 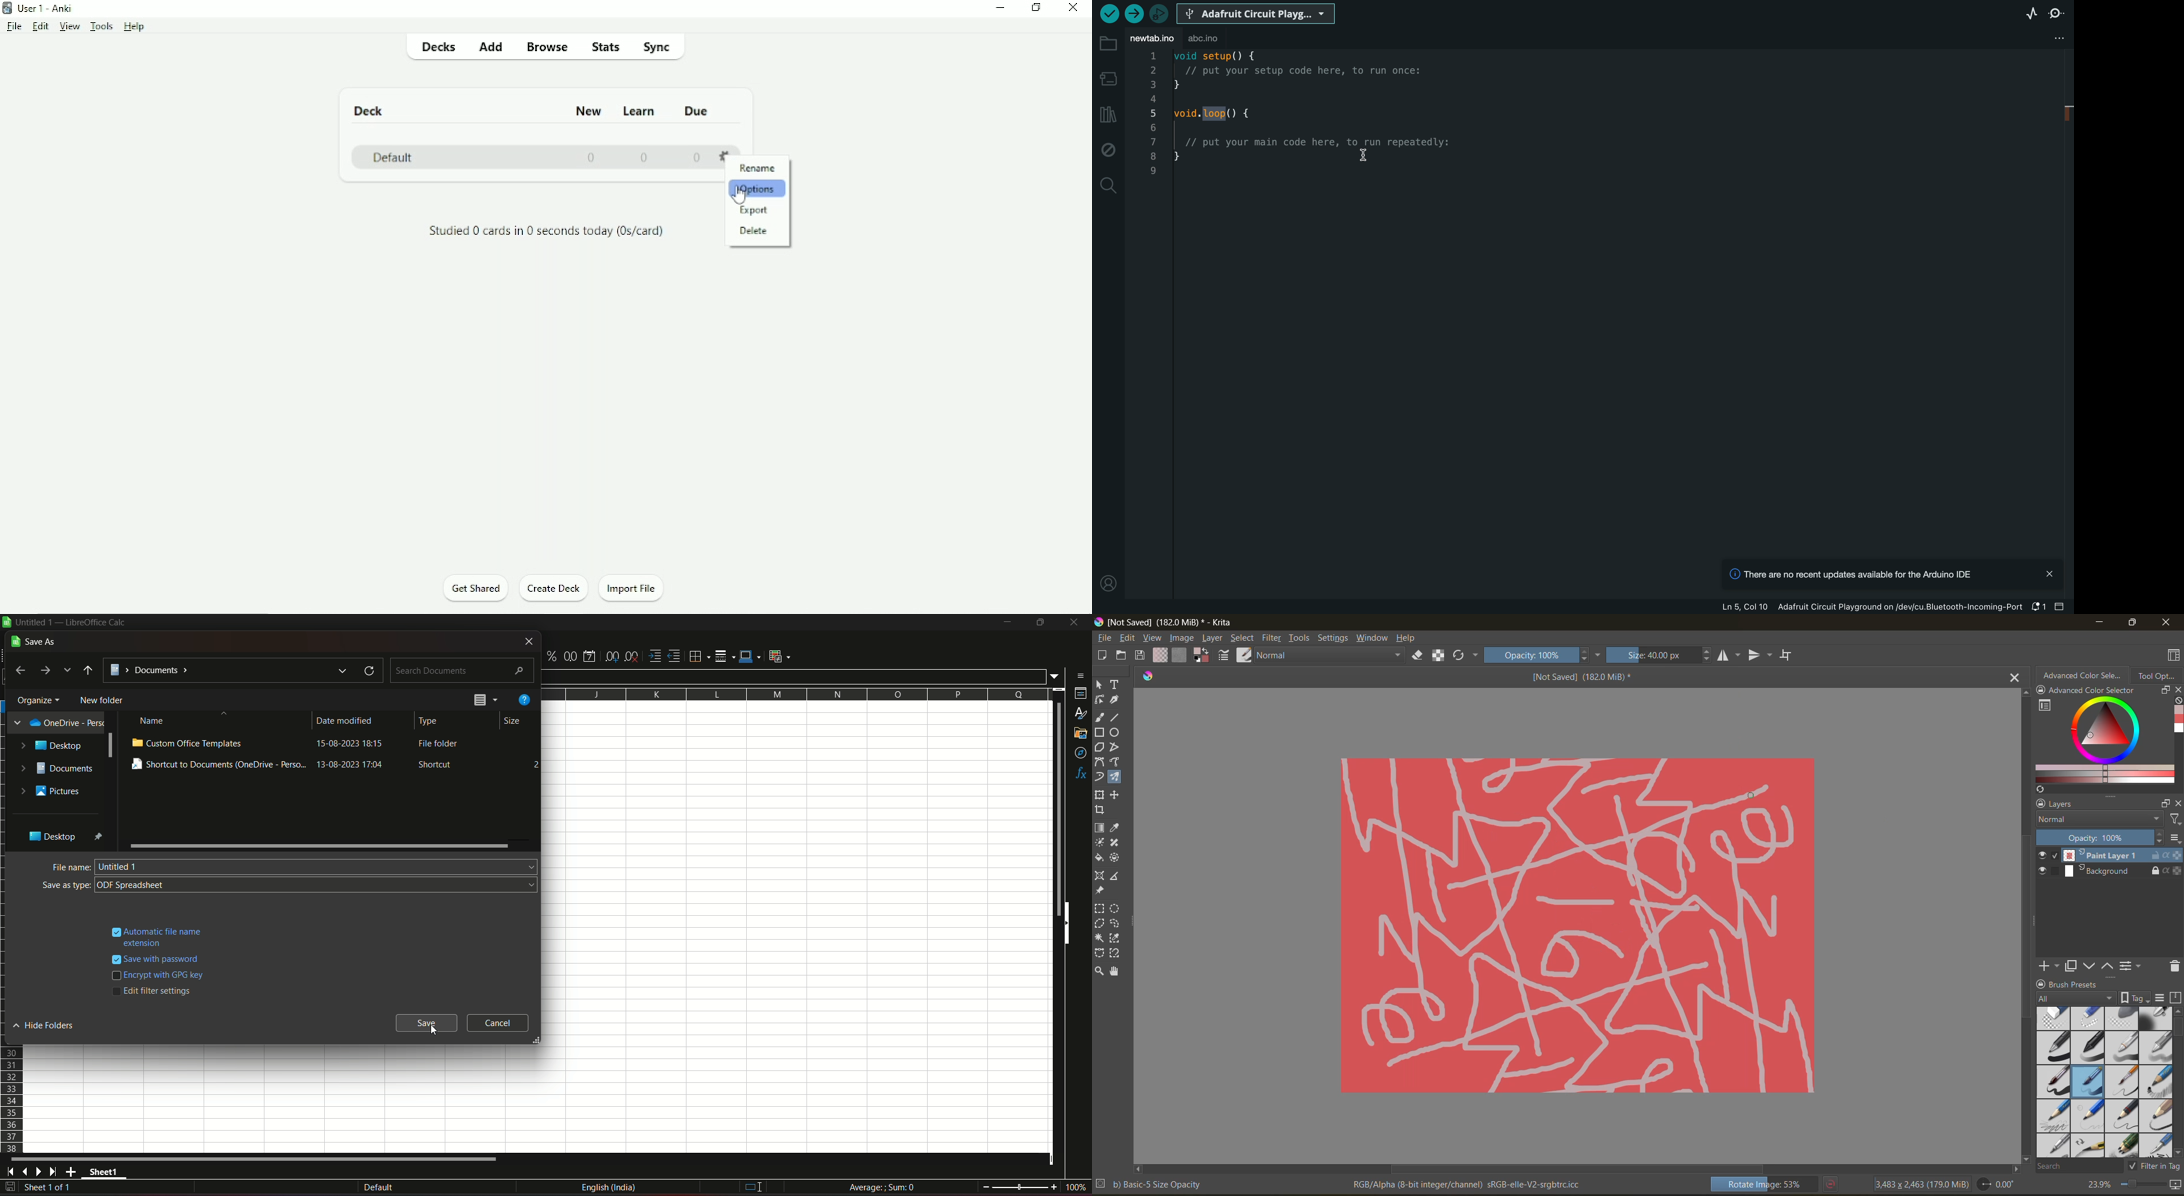 I want to click on 0, so click(x=647, y=156).